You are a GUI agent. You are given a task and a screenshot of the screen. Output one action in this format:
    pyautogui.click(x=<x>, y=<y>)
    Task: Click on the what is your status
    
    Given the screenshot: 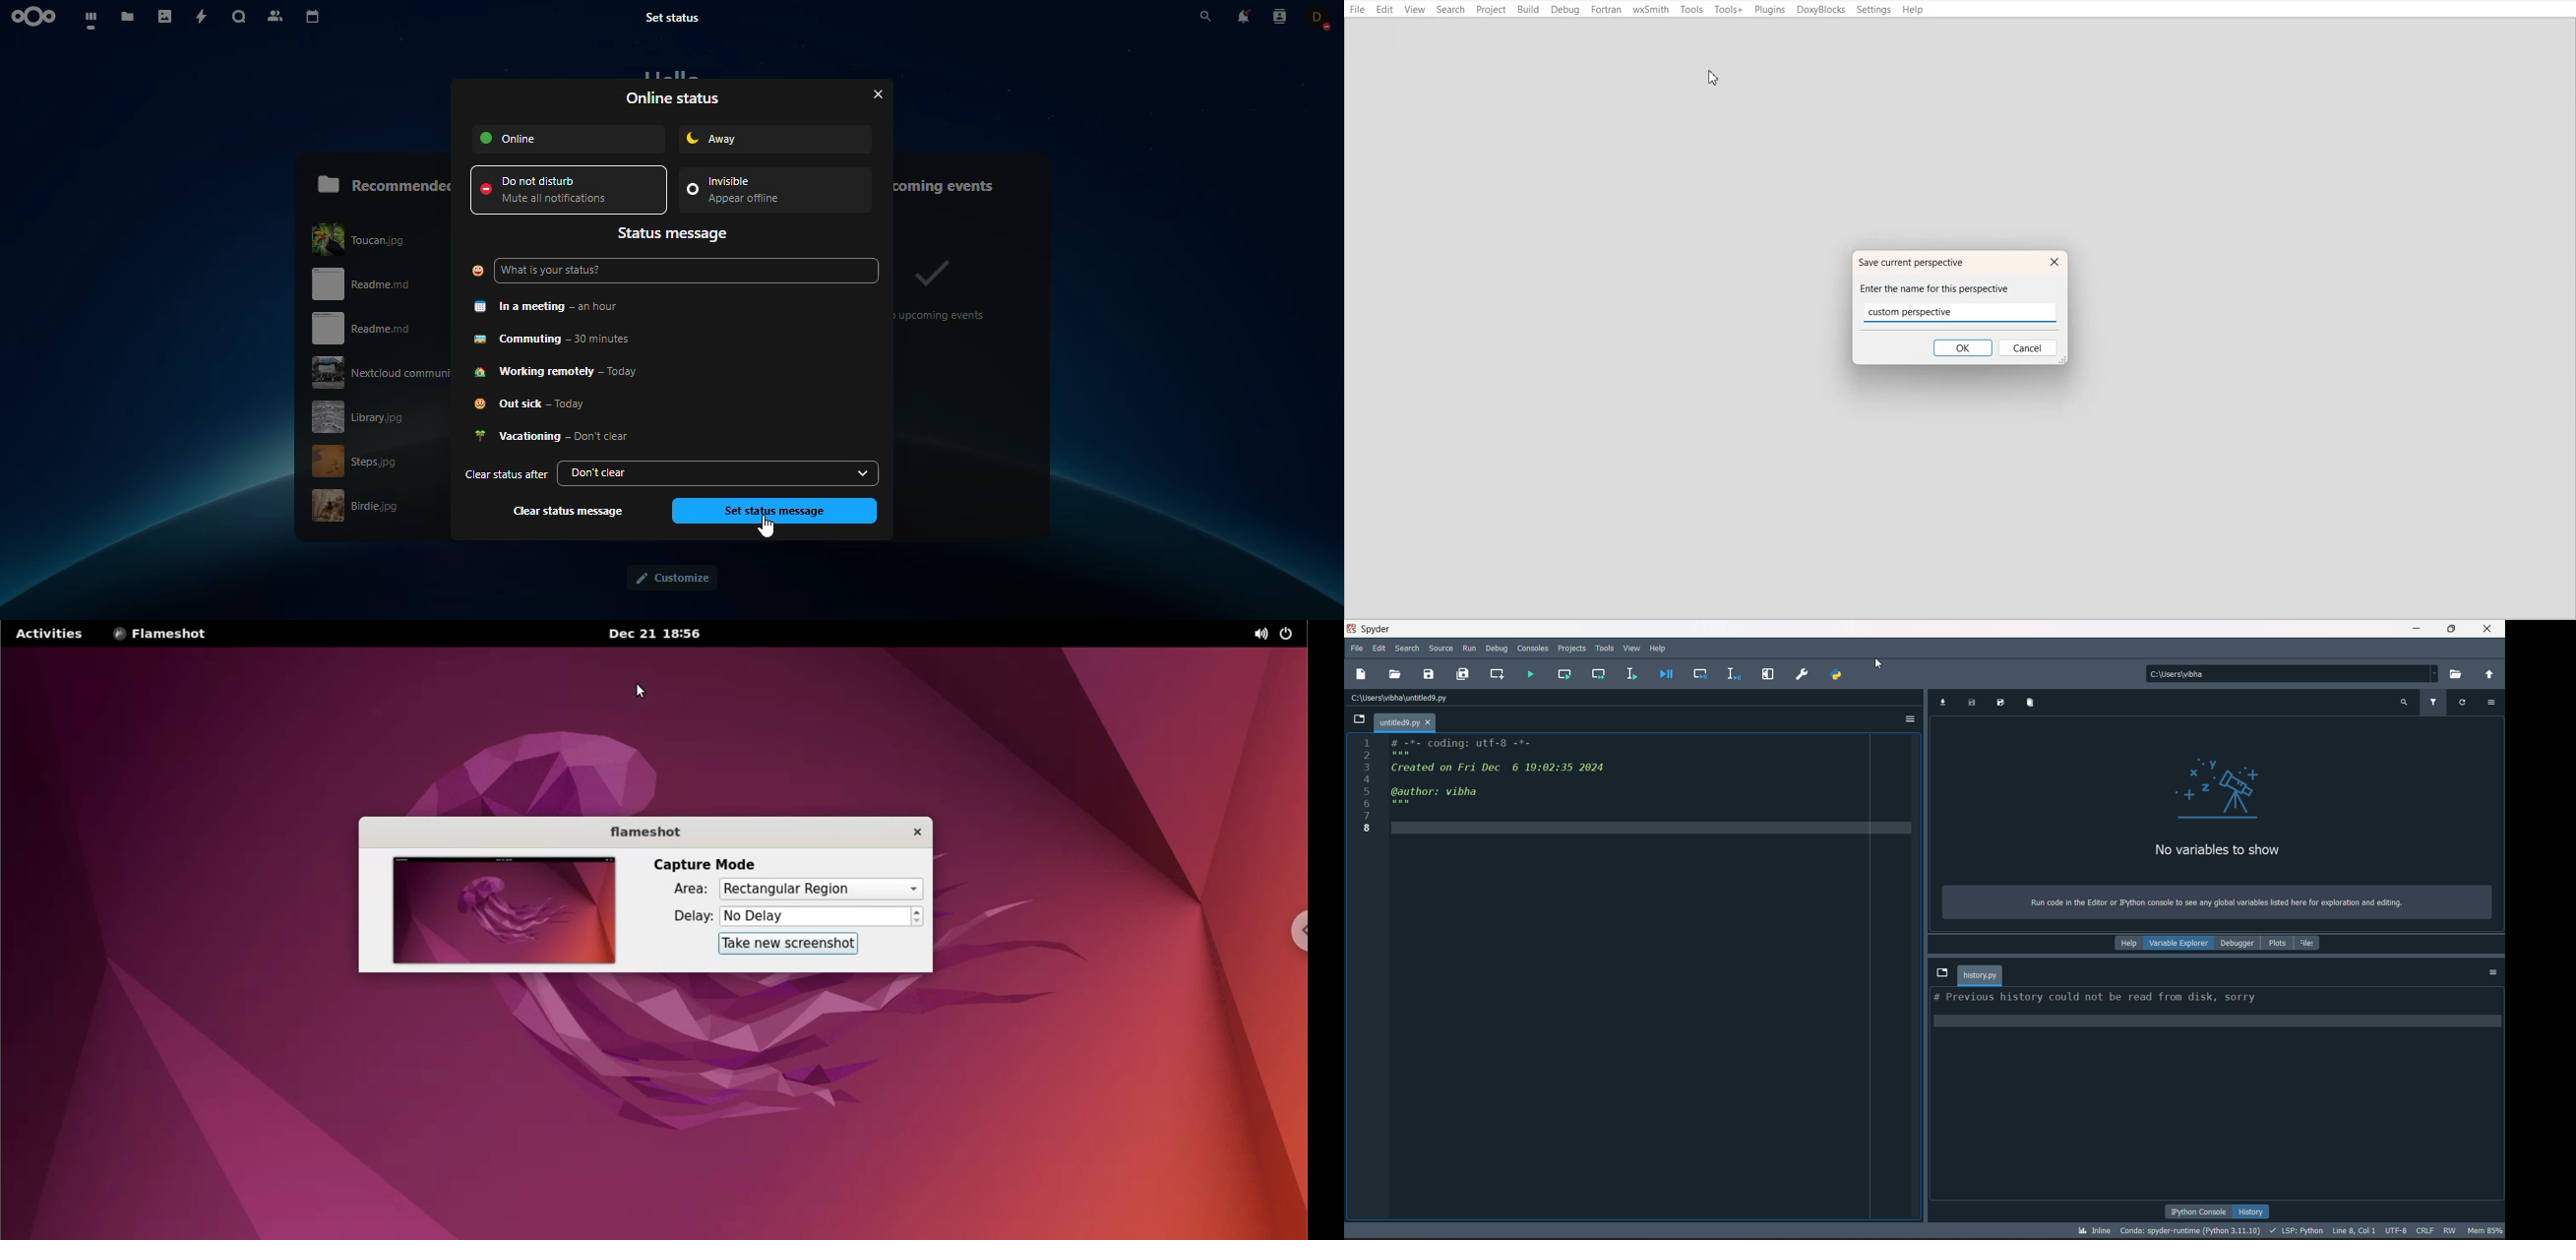 What is the action you would take?
    pyautogui.click(x=565, y=273)
    